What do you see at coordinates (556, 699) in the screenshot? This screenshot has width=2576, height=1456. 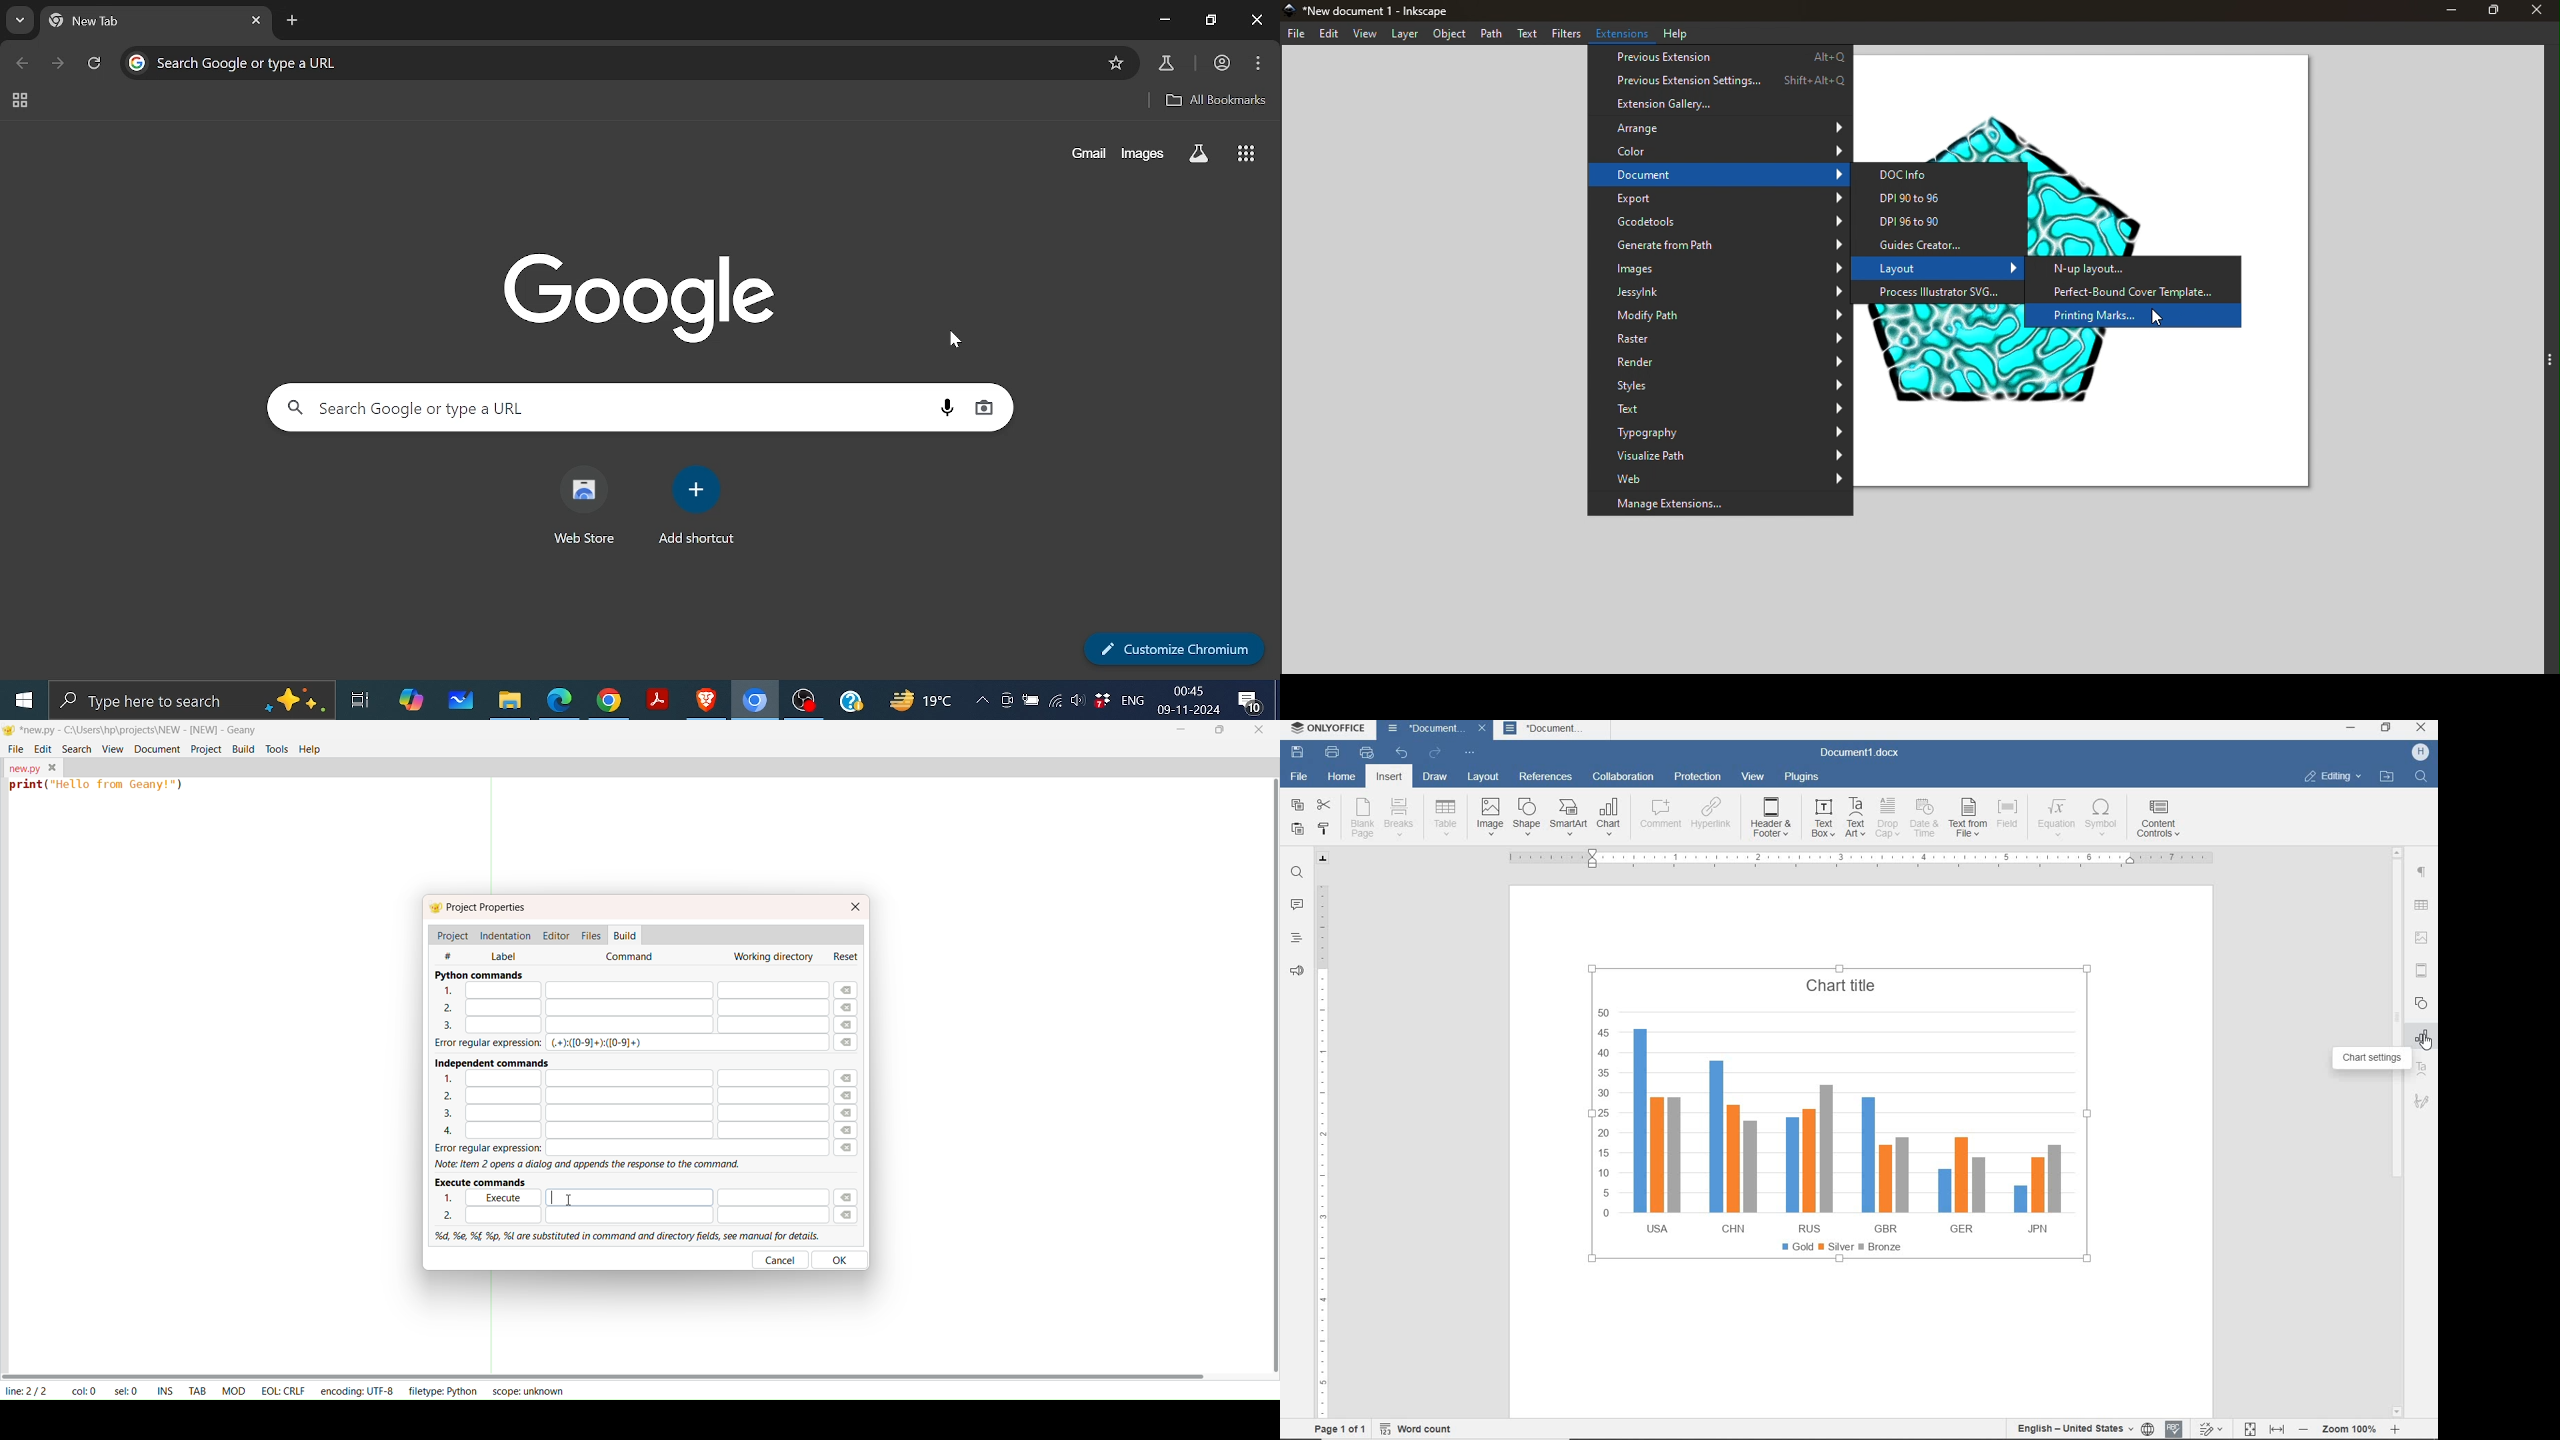 I see `Microsoft edge` at bounding box center [556, 699].